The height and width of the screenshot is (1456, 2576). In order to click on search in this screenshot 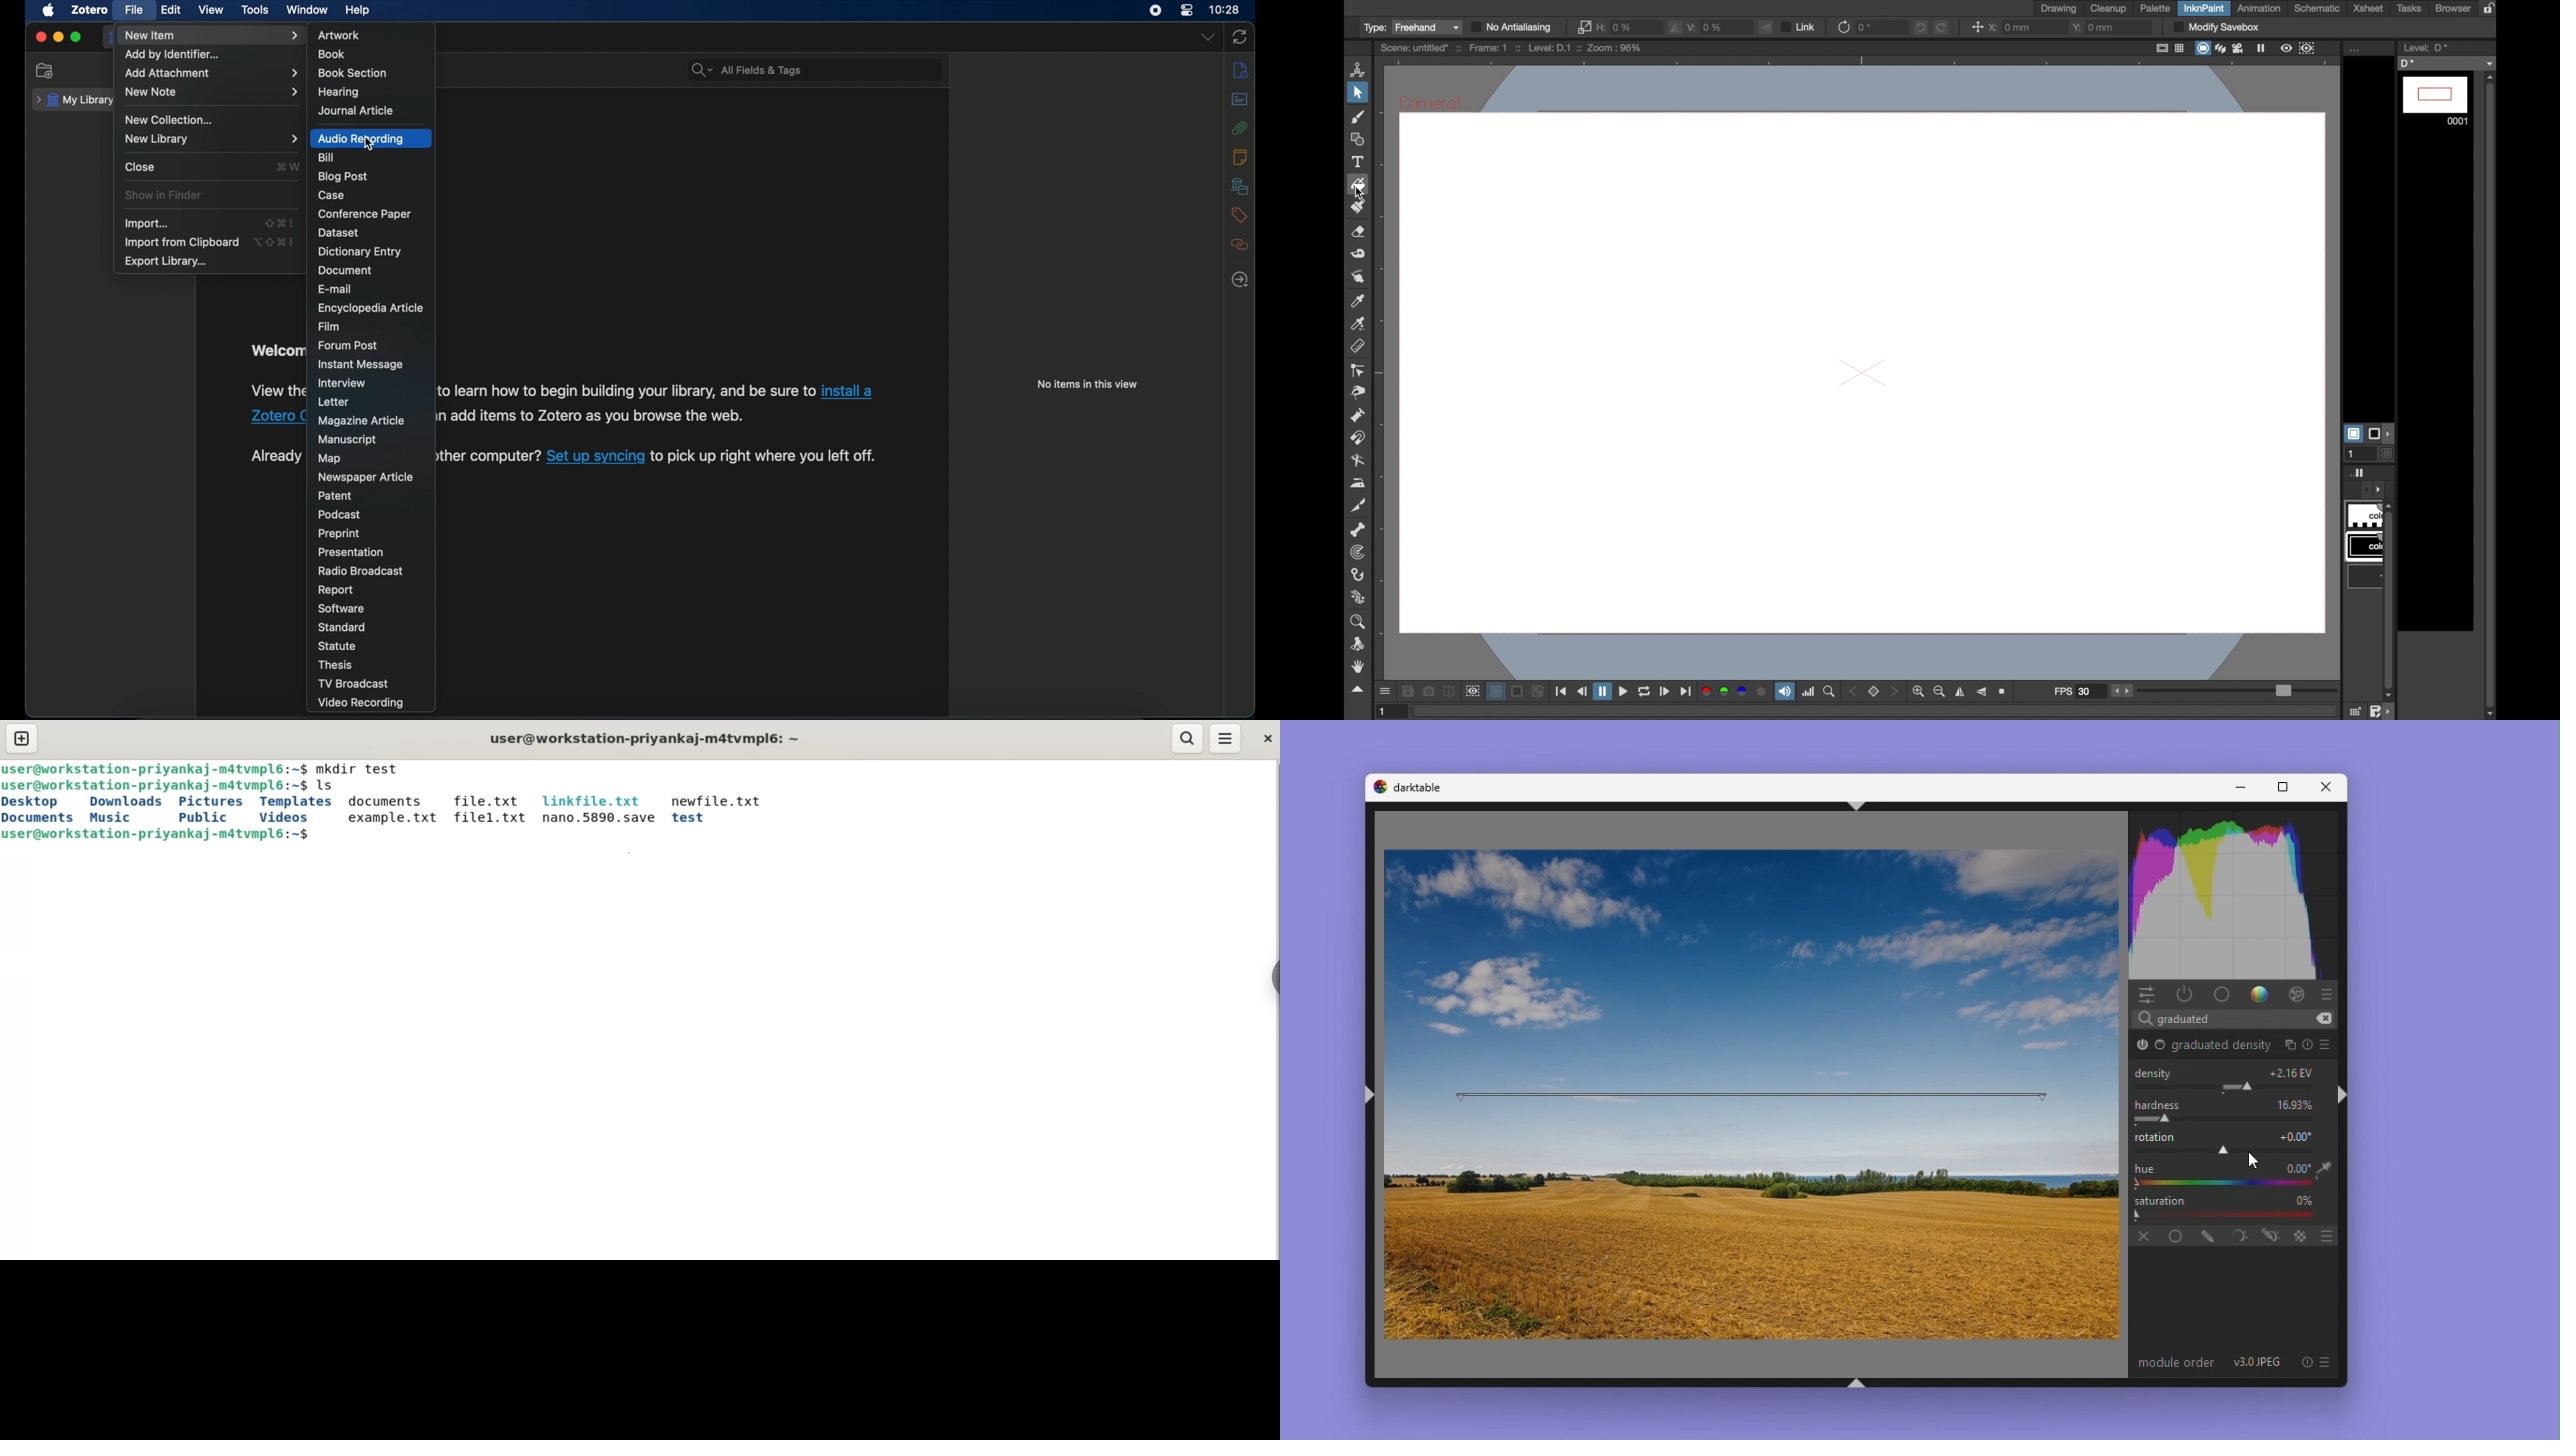, I will do `click(1187, 738)`.